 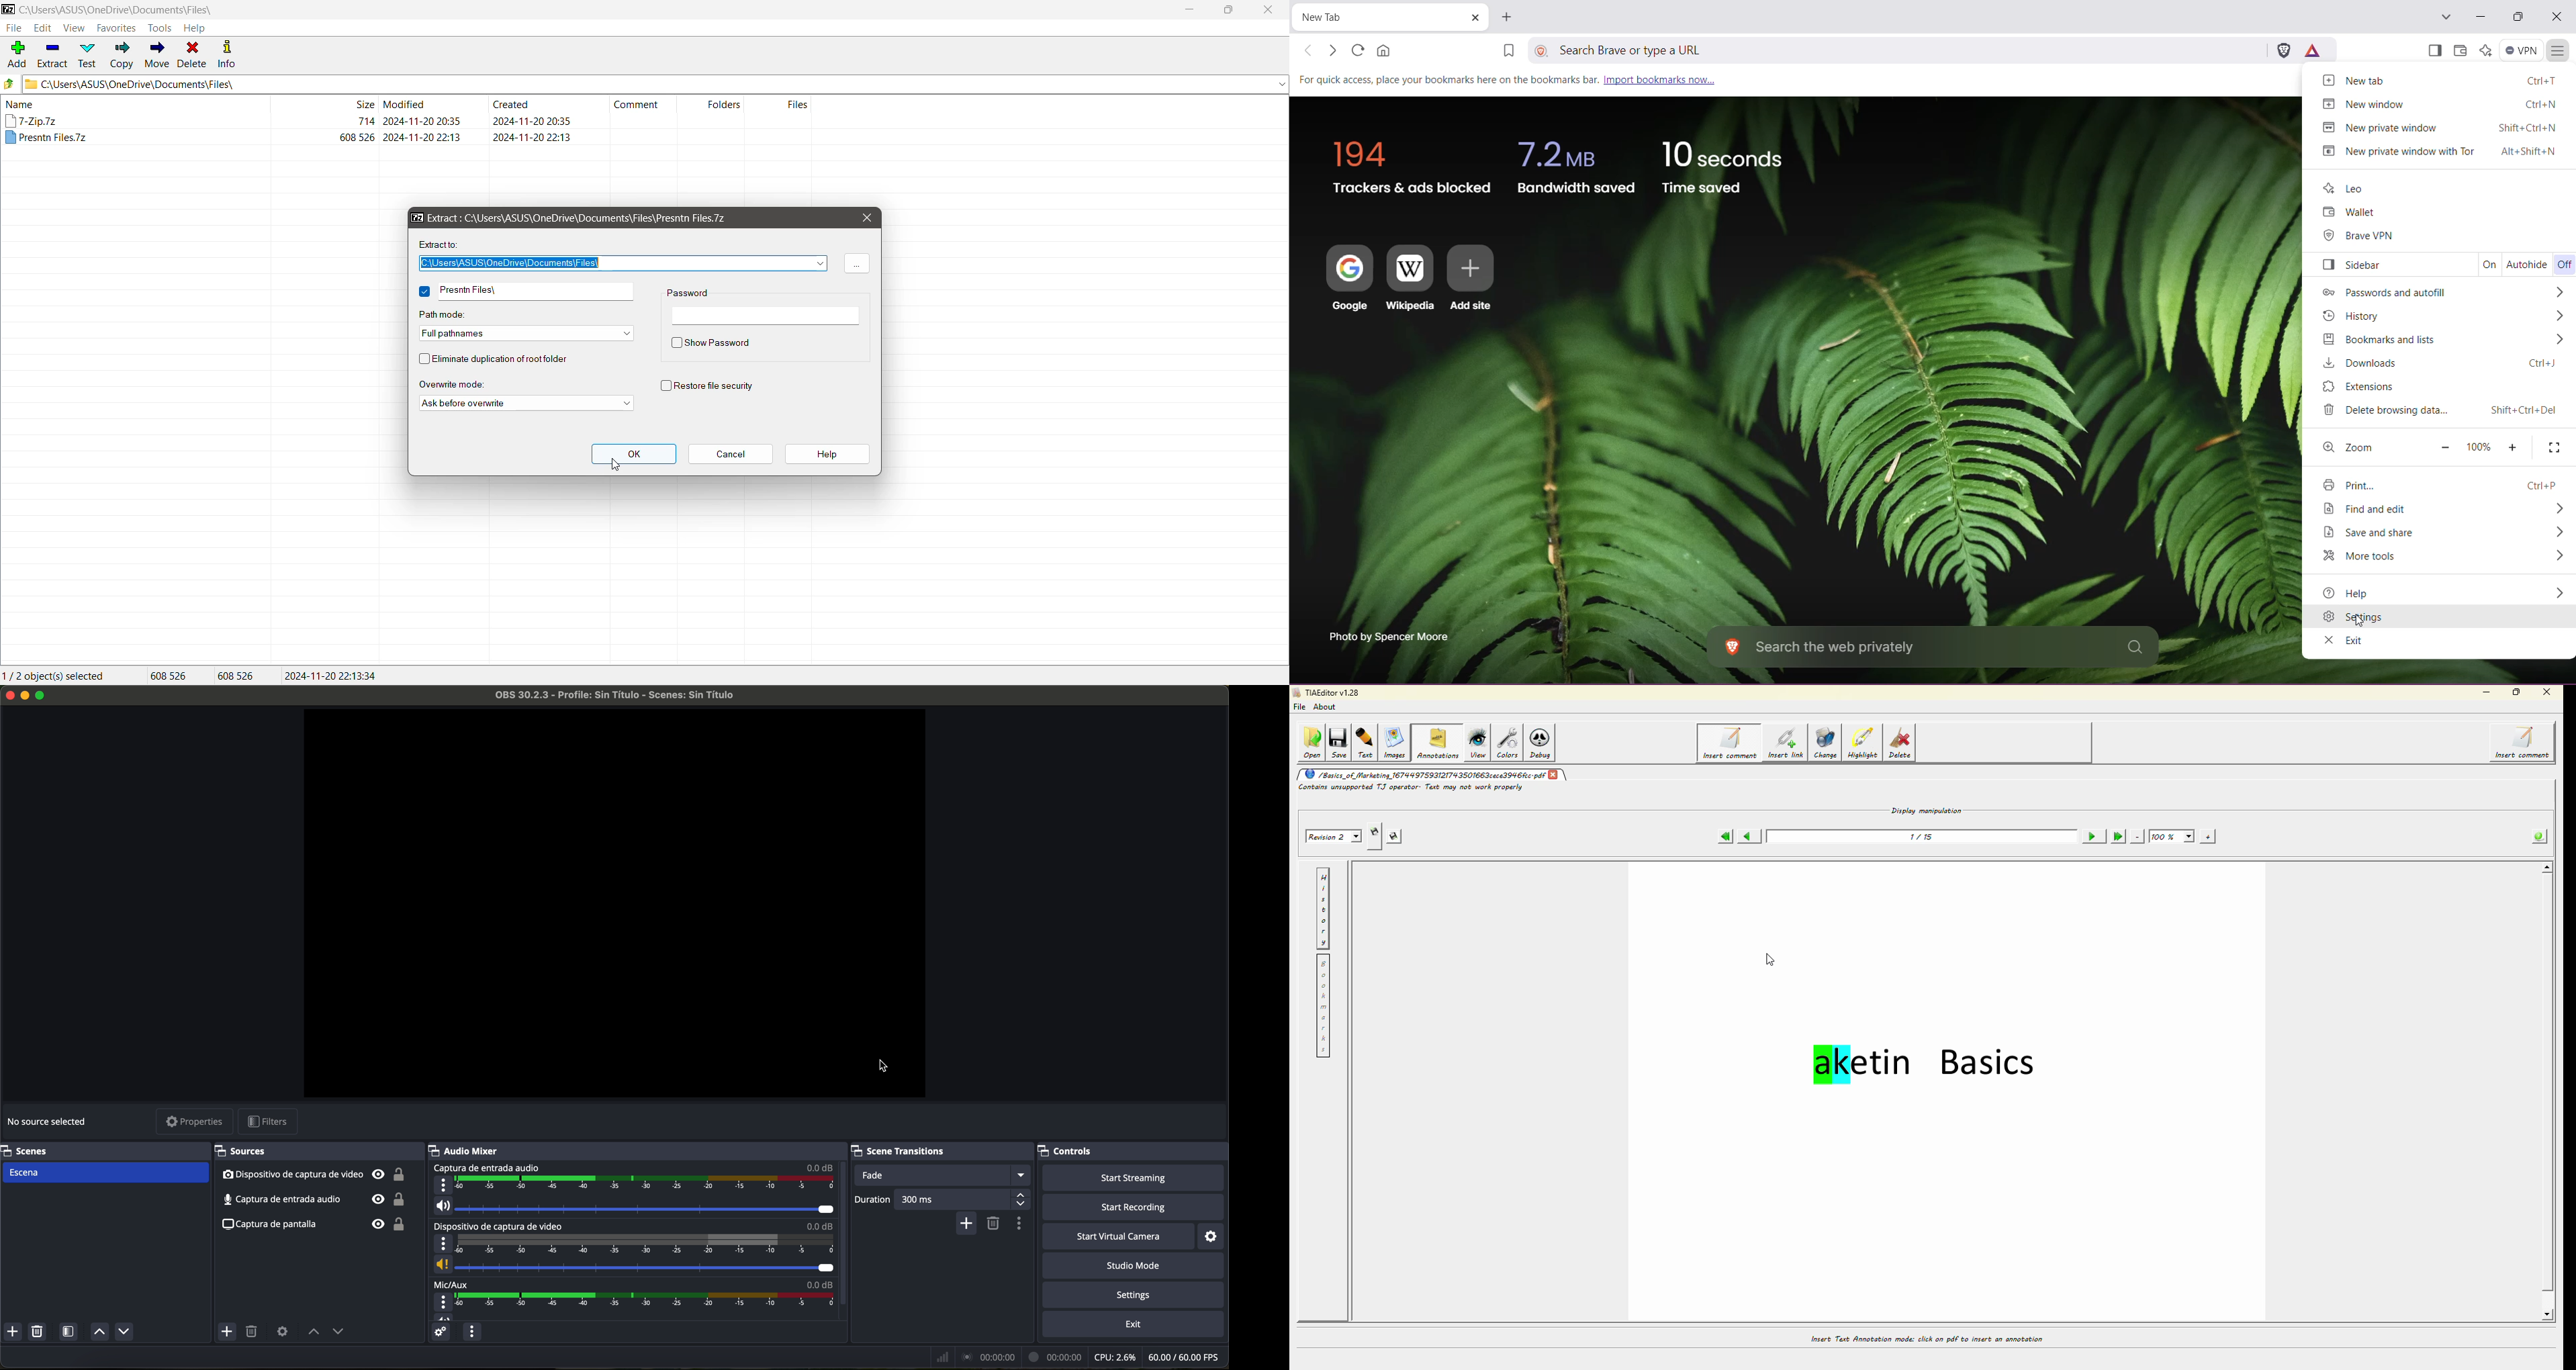 What do you see at coordinates (638, 1150) in the screenshot?
I see `audio mixer` at bounding box center [638, 1150].